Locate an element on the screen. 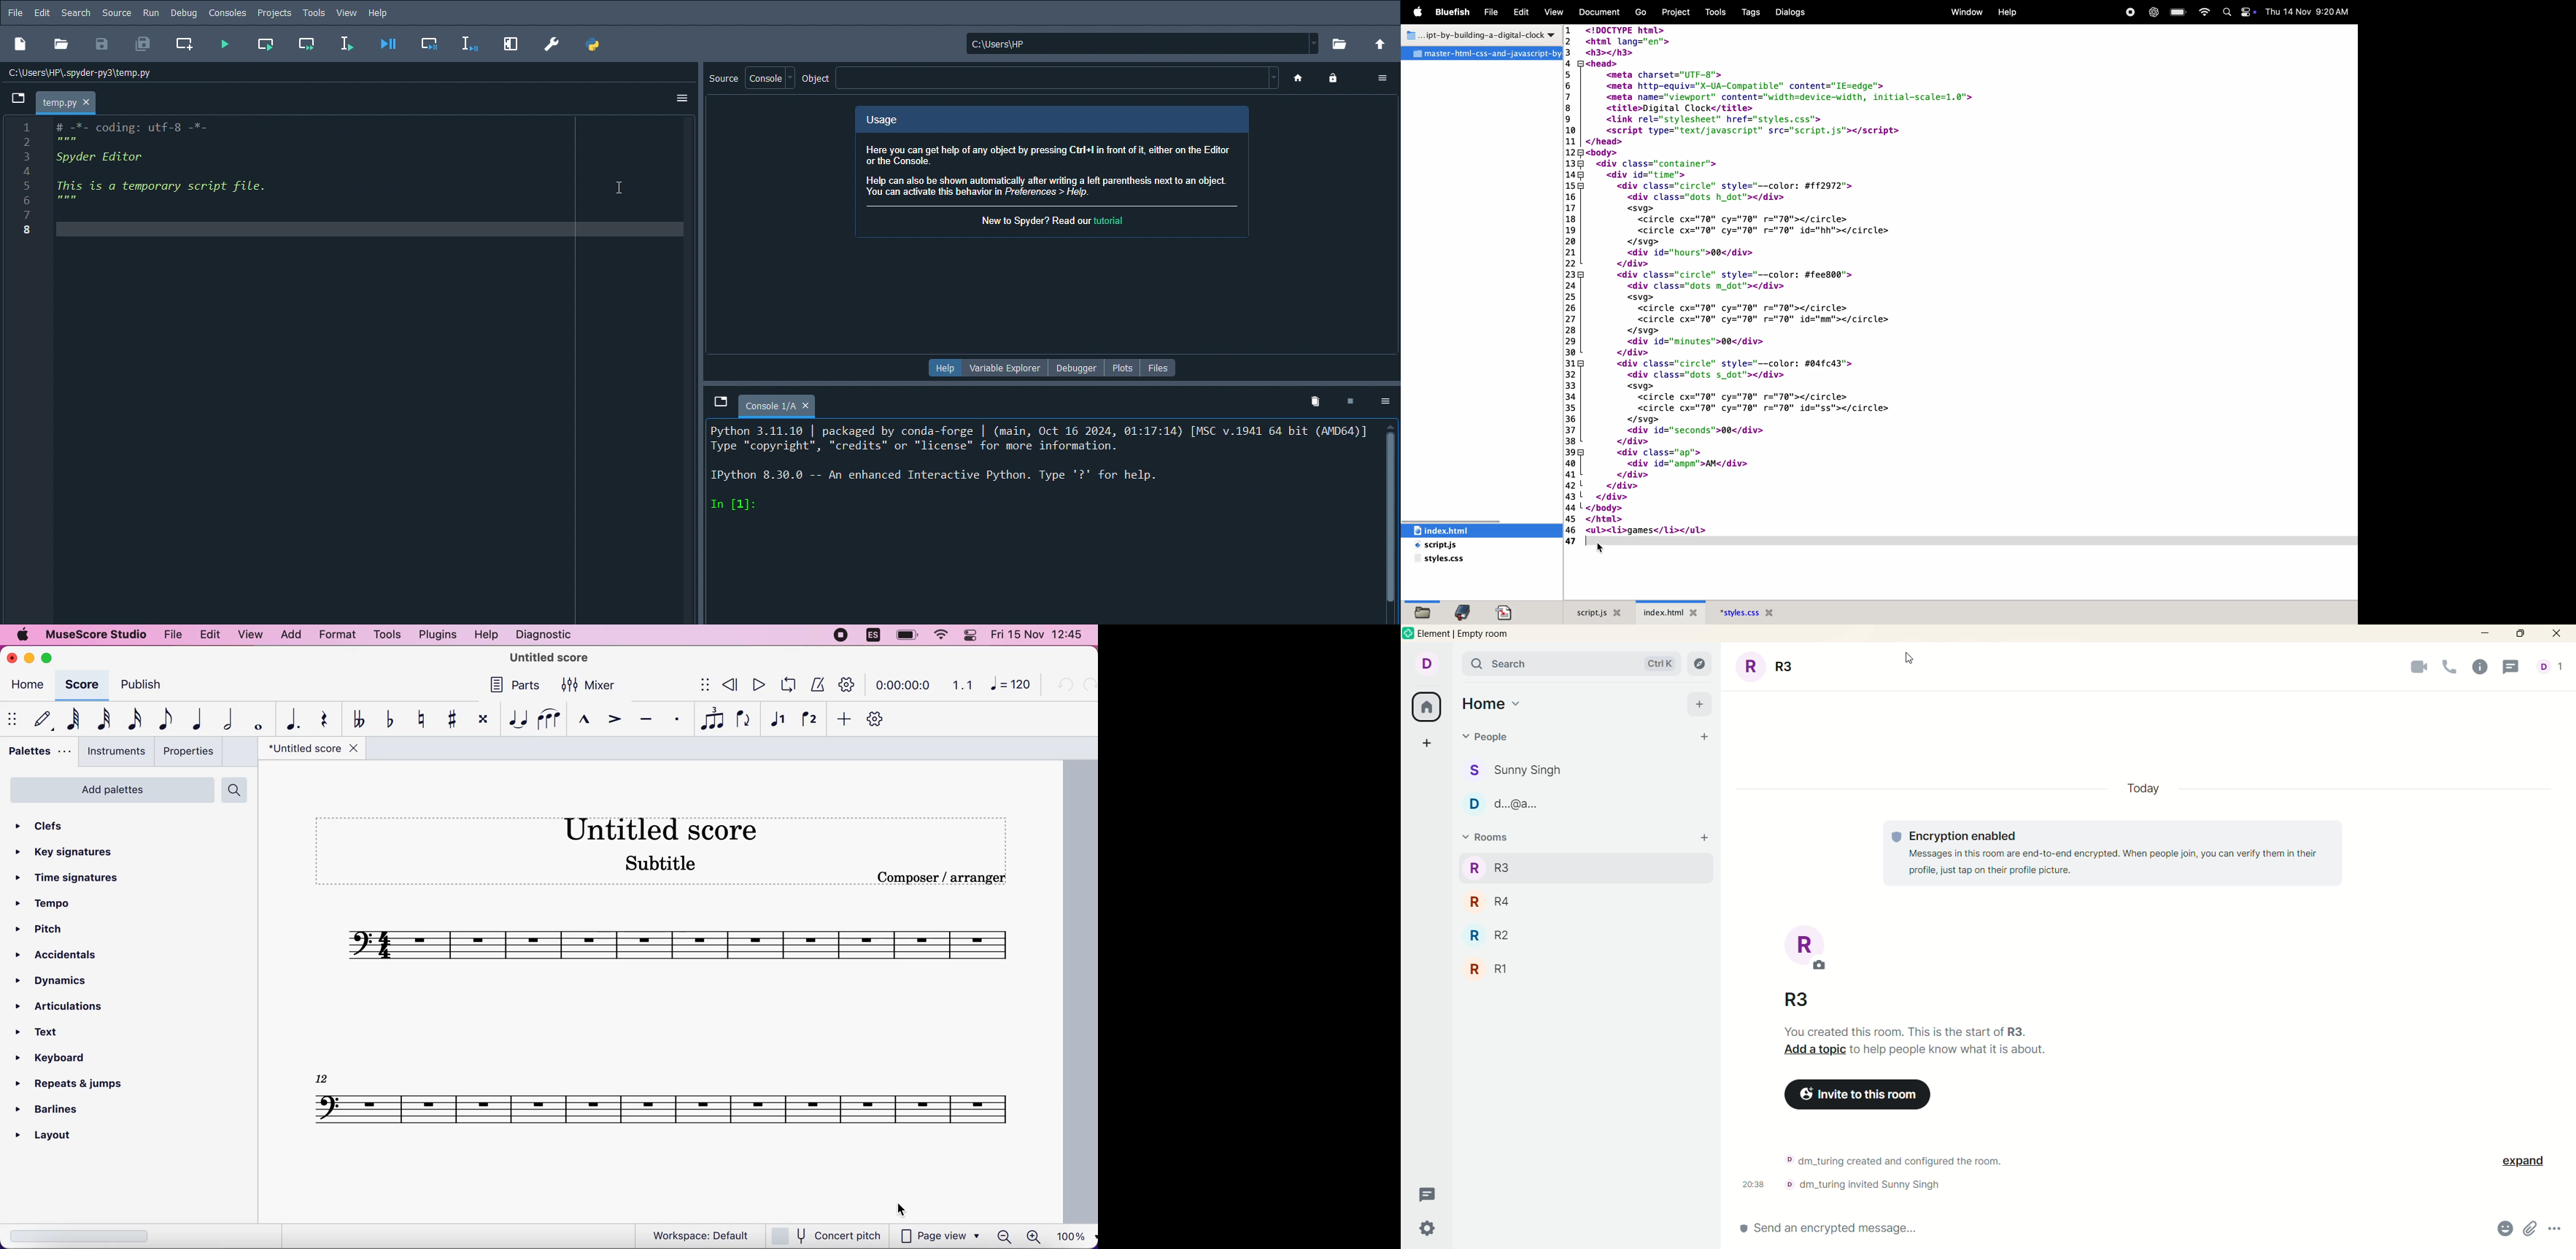  diagnostic is located at coordinates (546, 634).